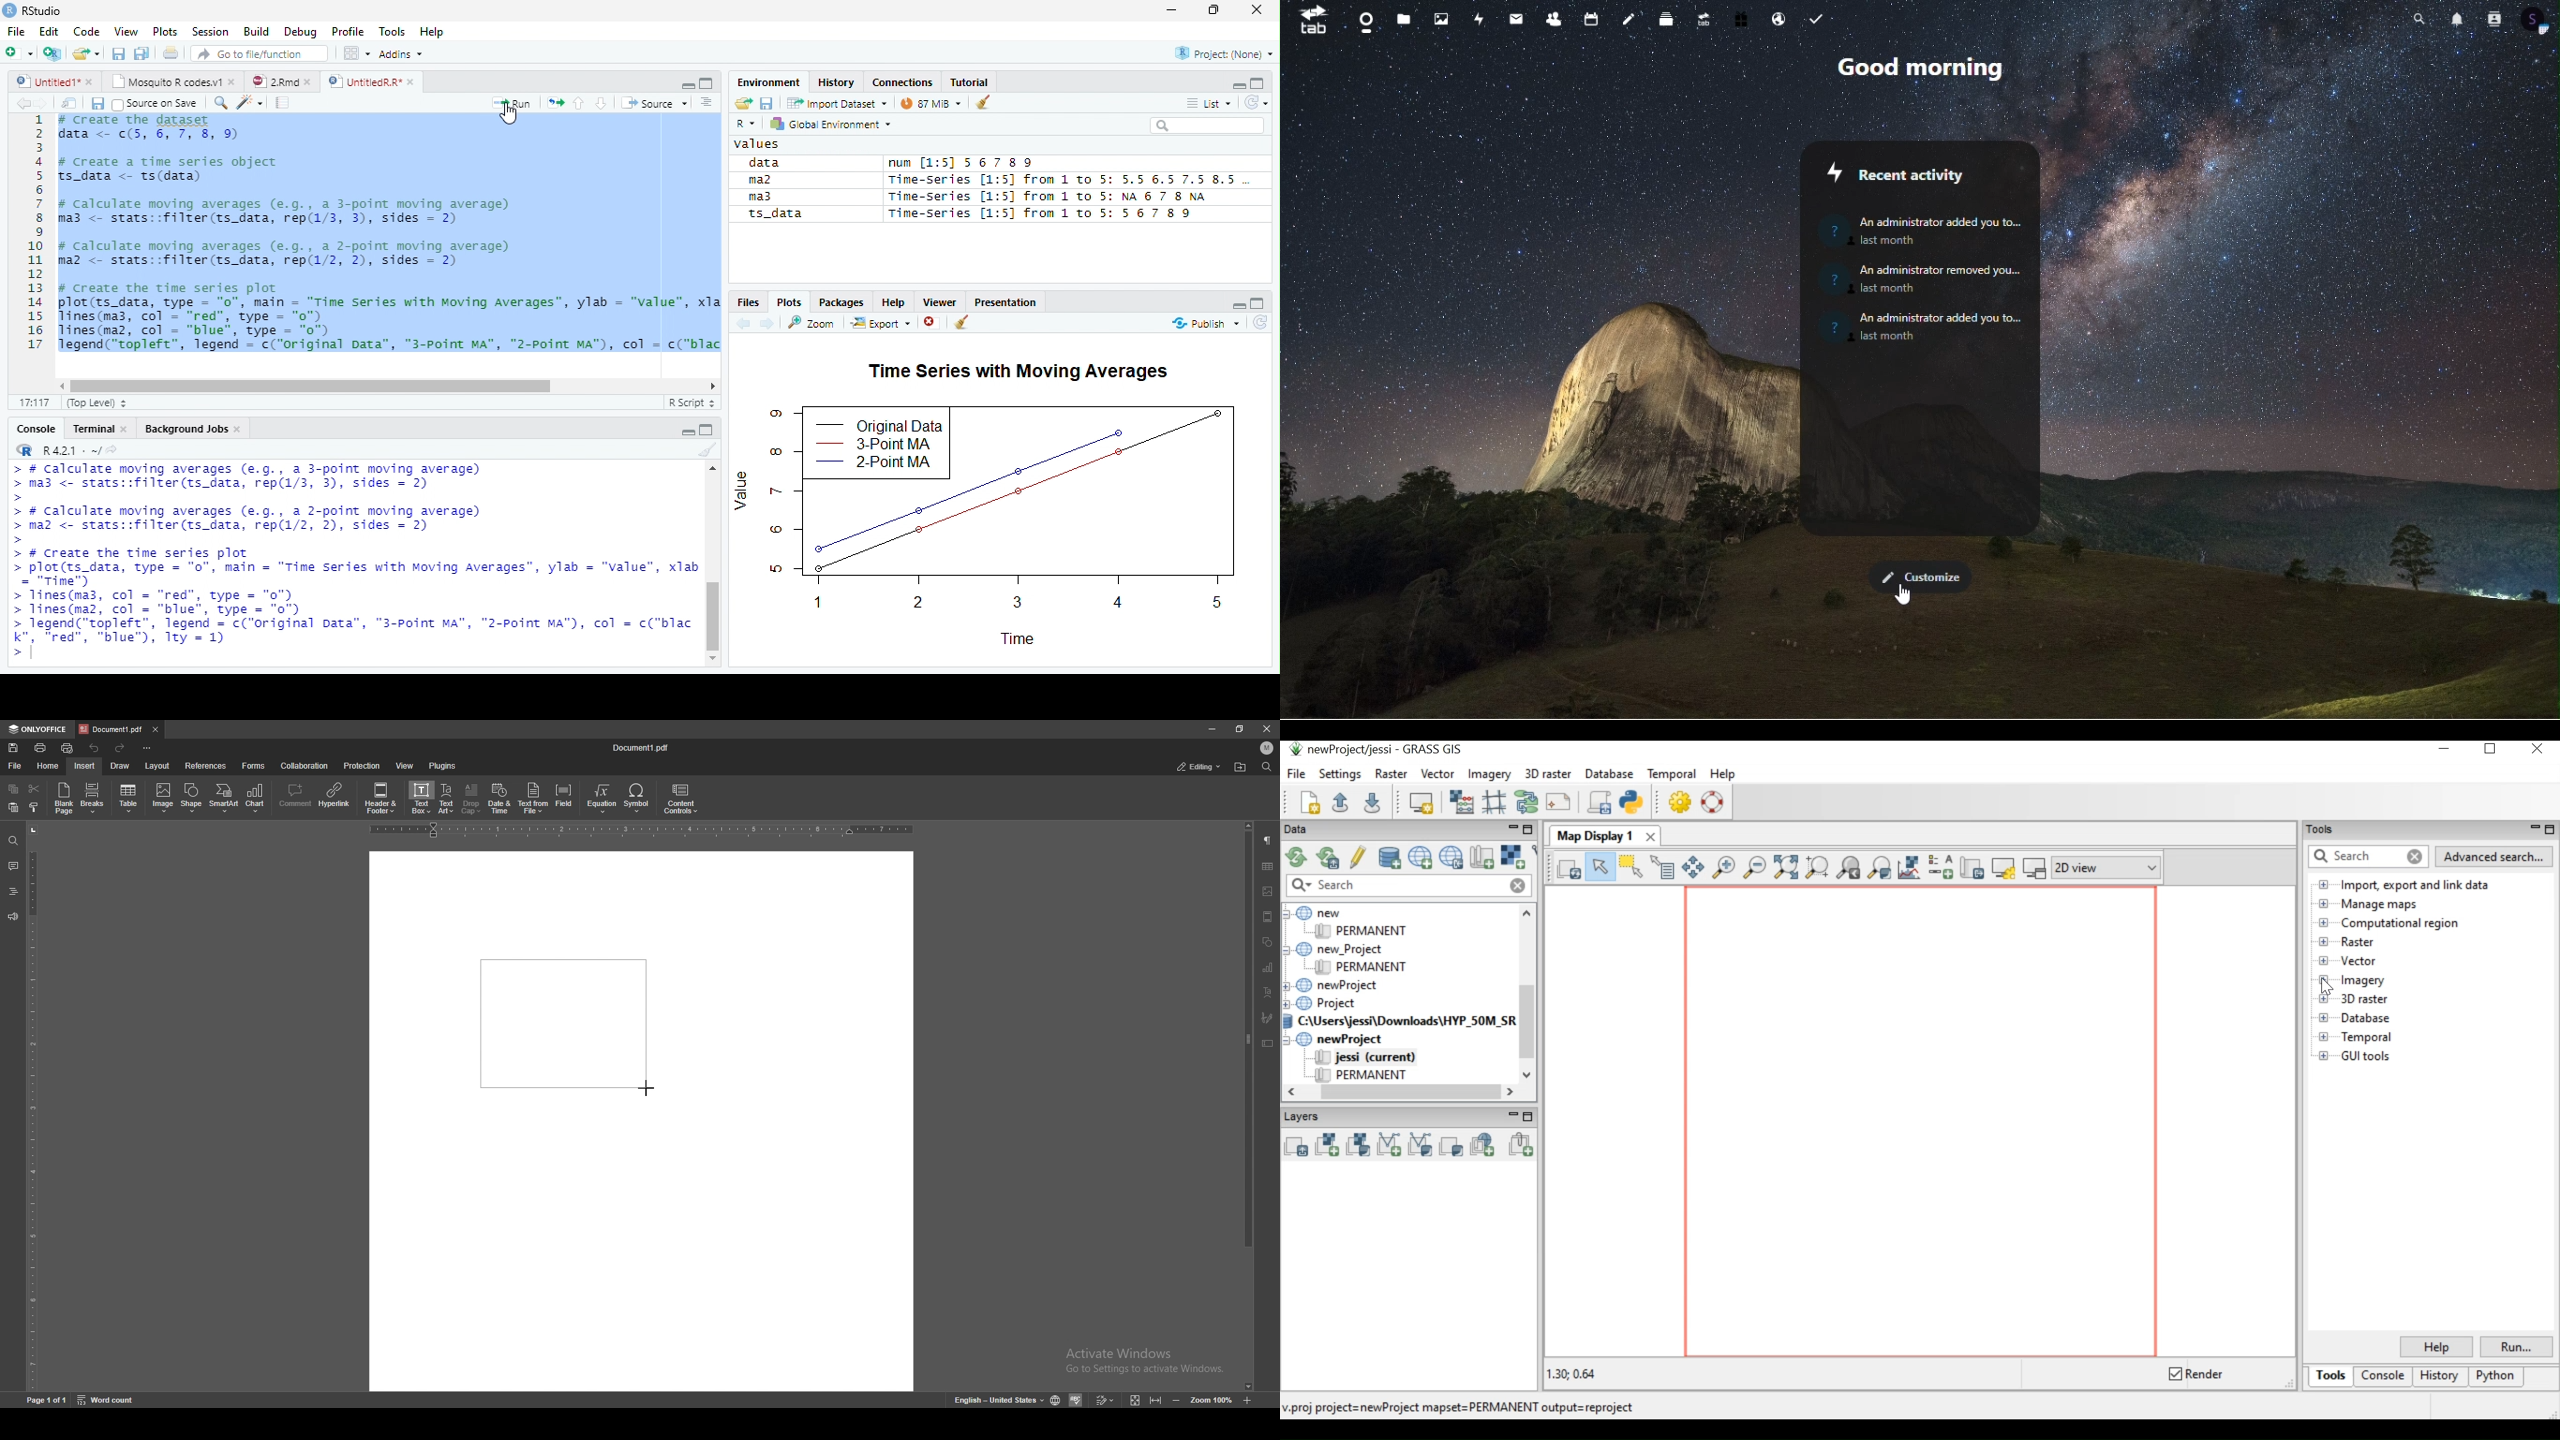 The width and height of the screenshot is (2576, 1456). I want to click on Terminal, so click(93, 429).